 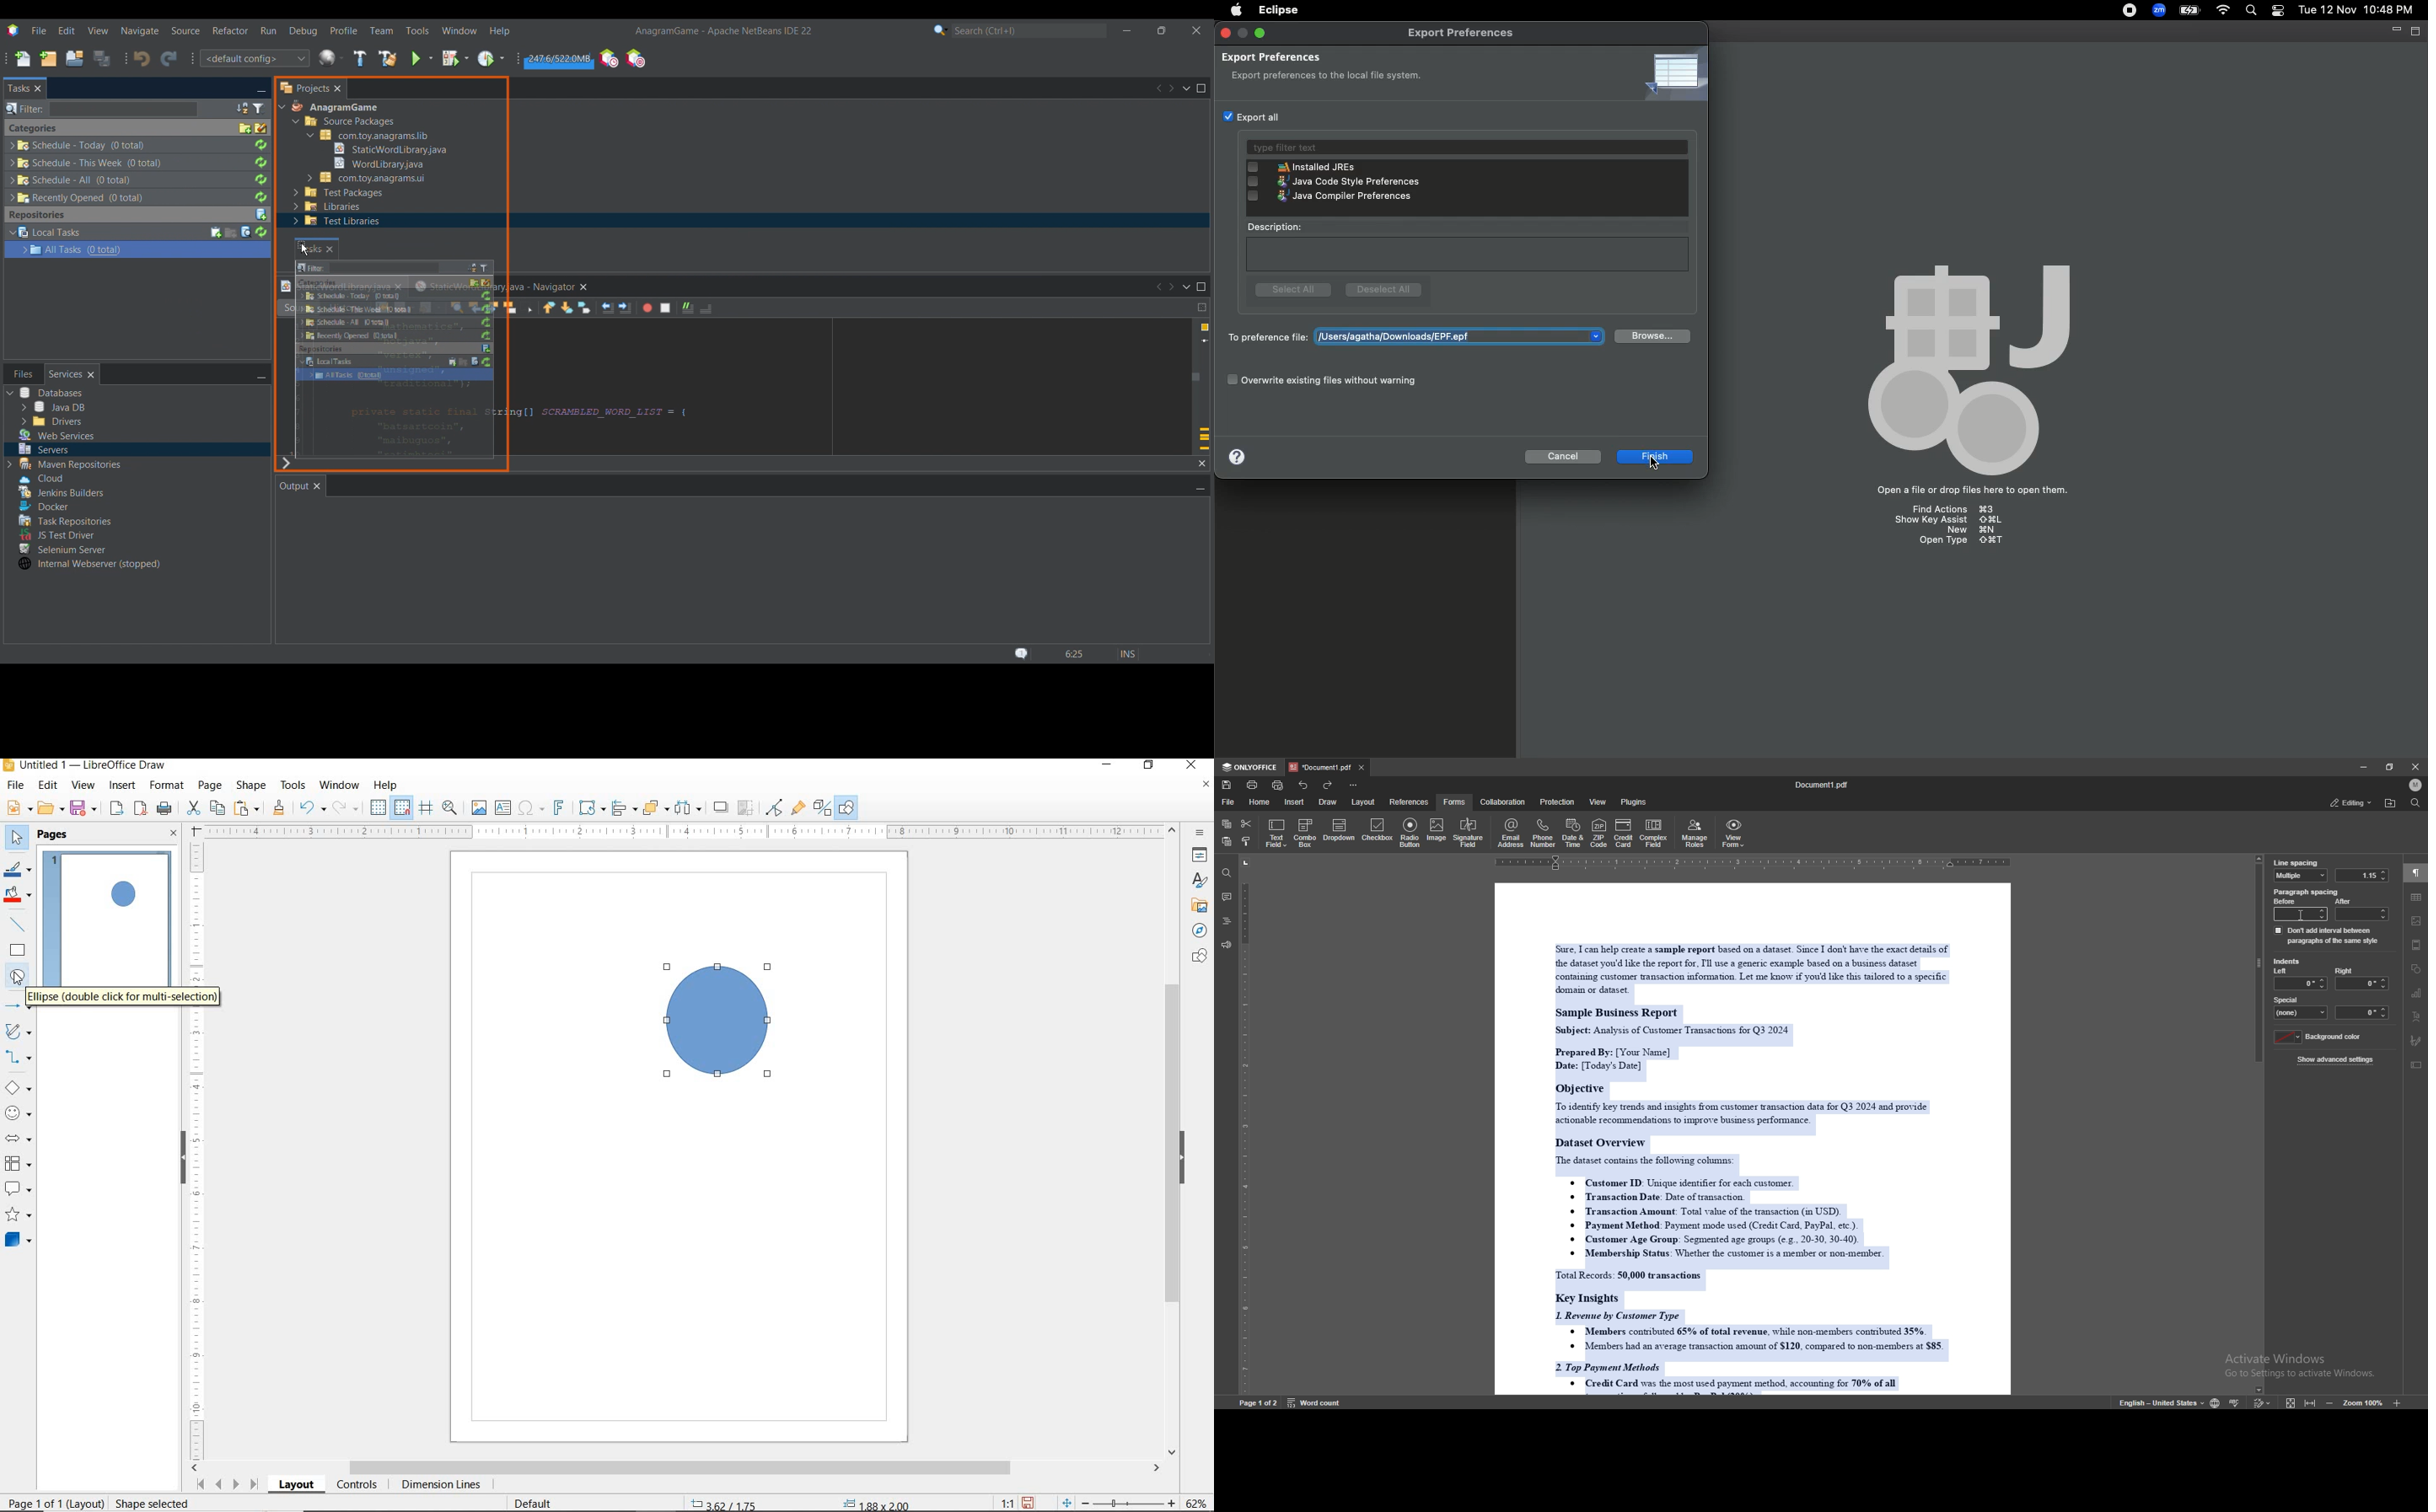 What do you see at coordinates (2327, 935) in the screenshot?
I see `dont add interval between paragraph of same style` at bounding box center [2327, 935].